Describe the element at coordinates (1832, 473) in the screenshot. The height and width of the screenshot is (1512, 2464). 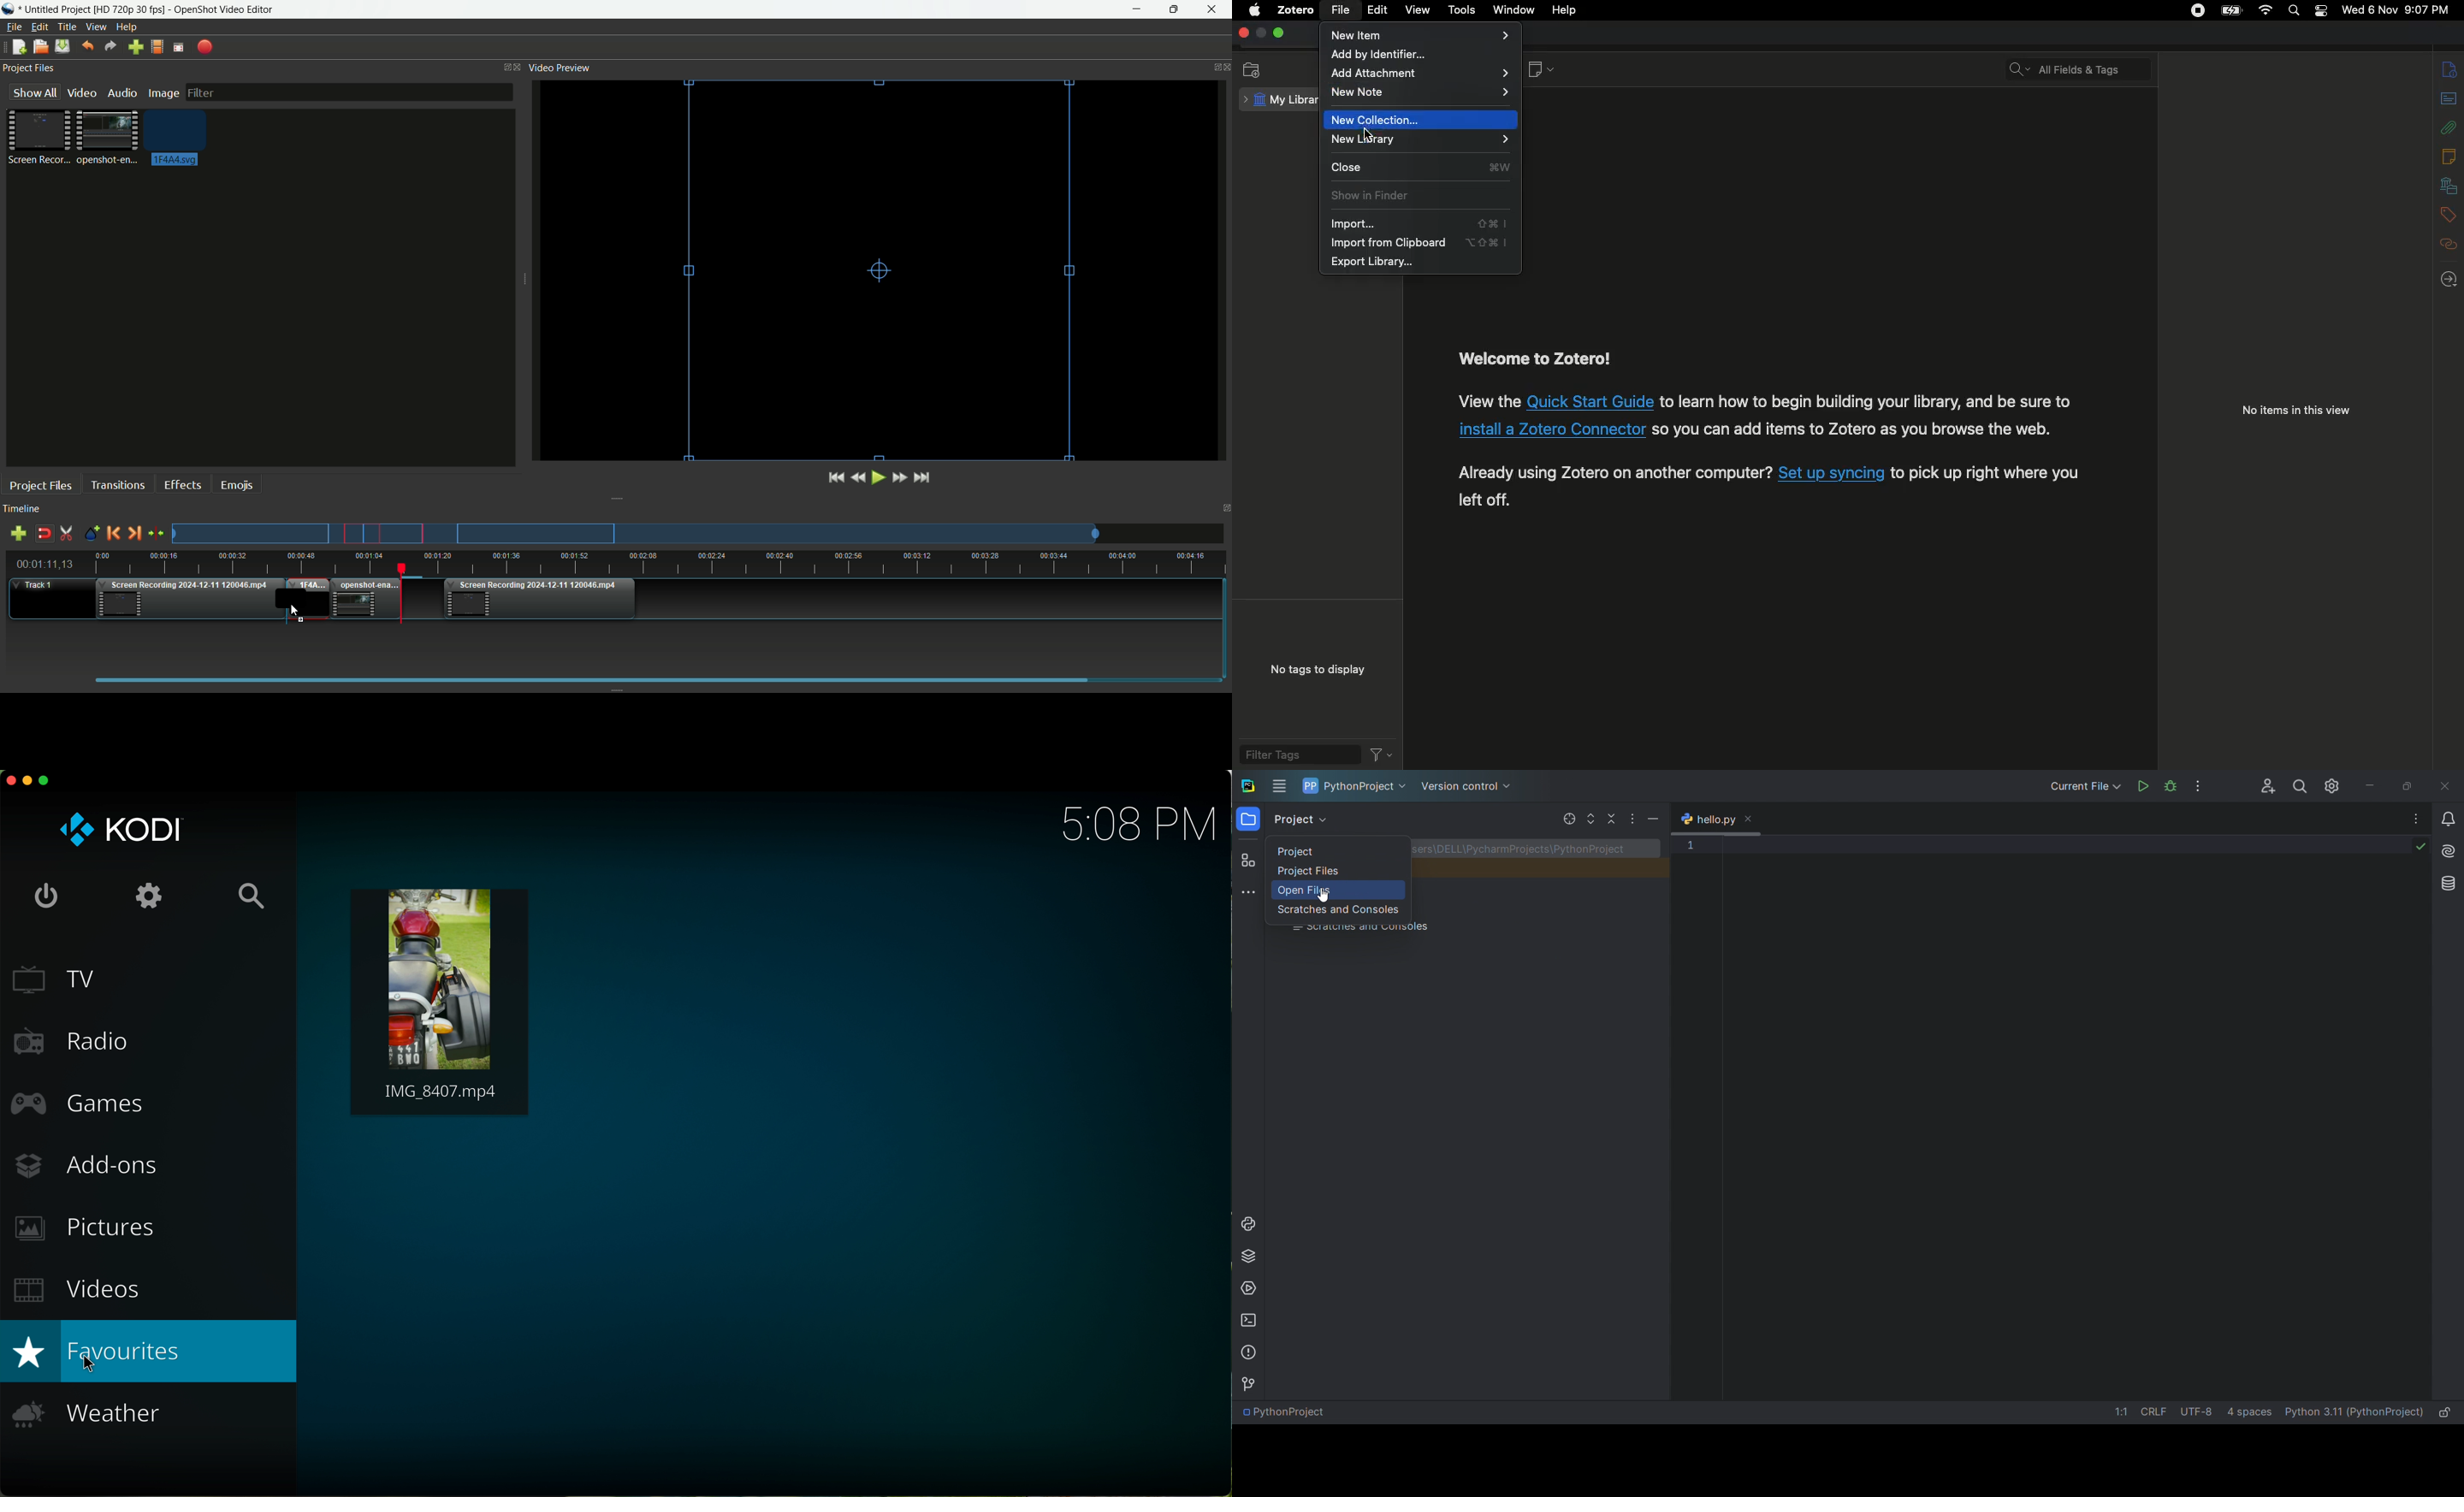
I see `Set up syncing` at that location.